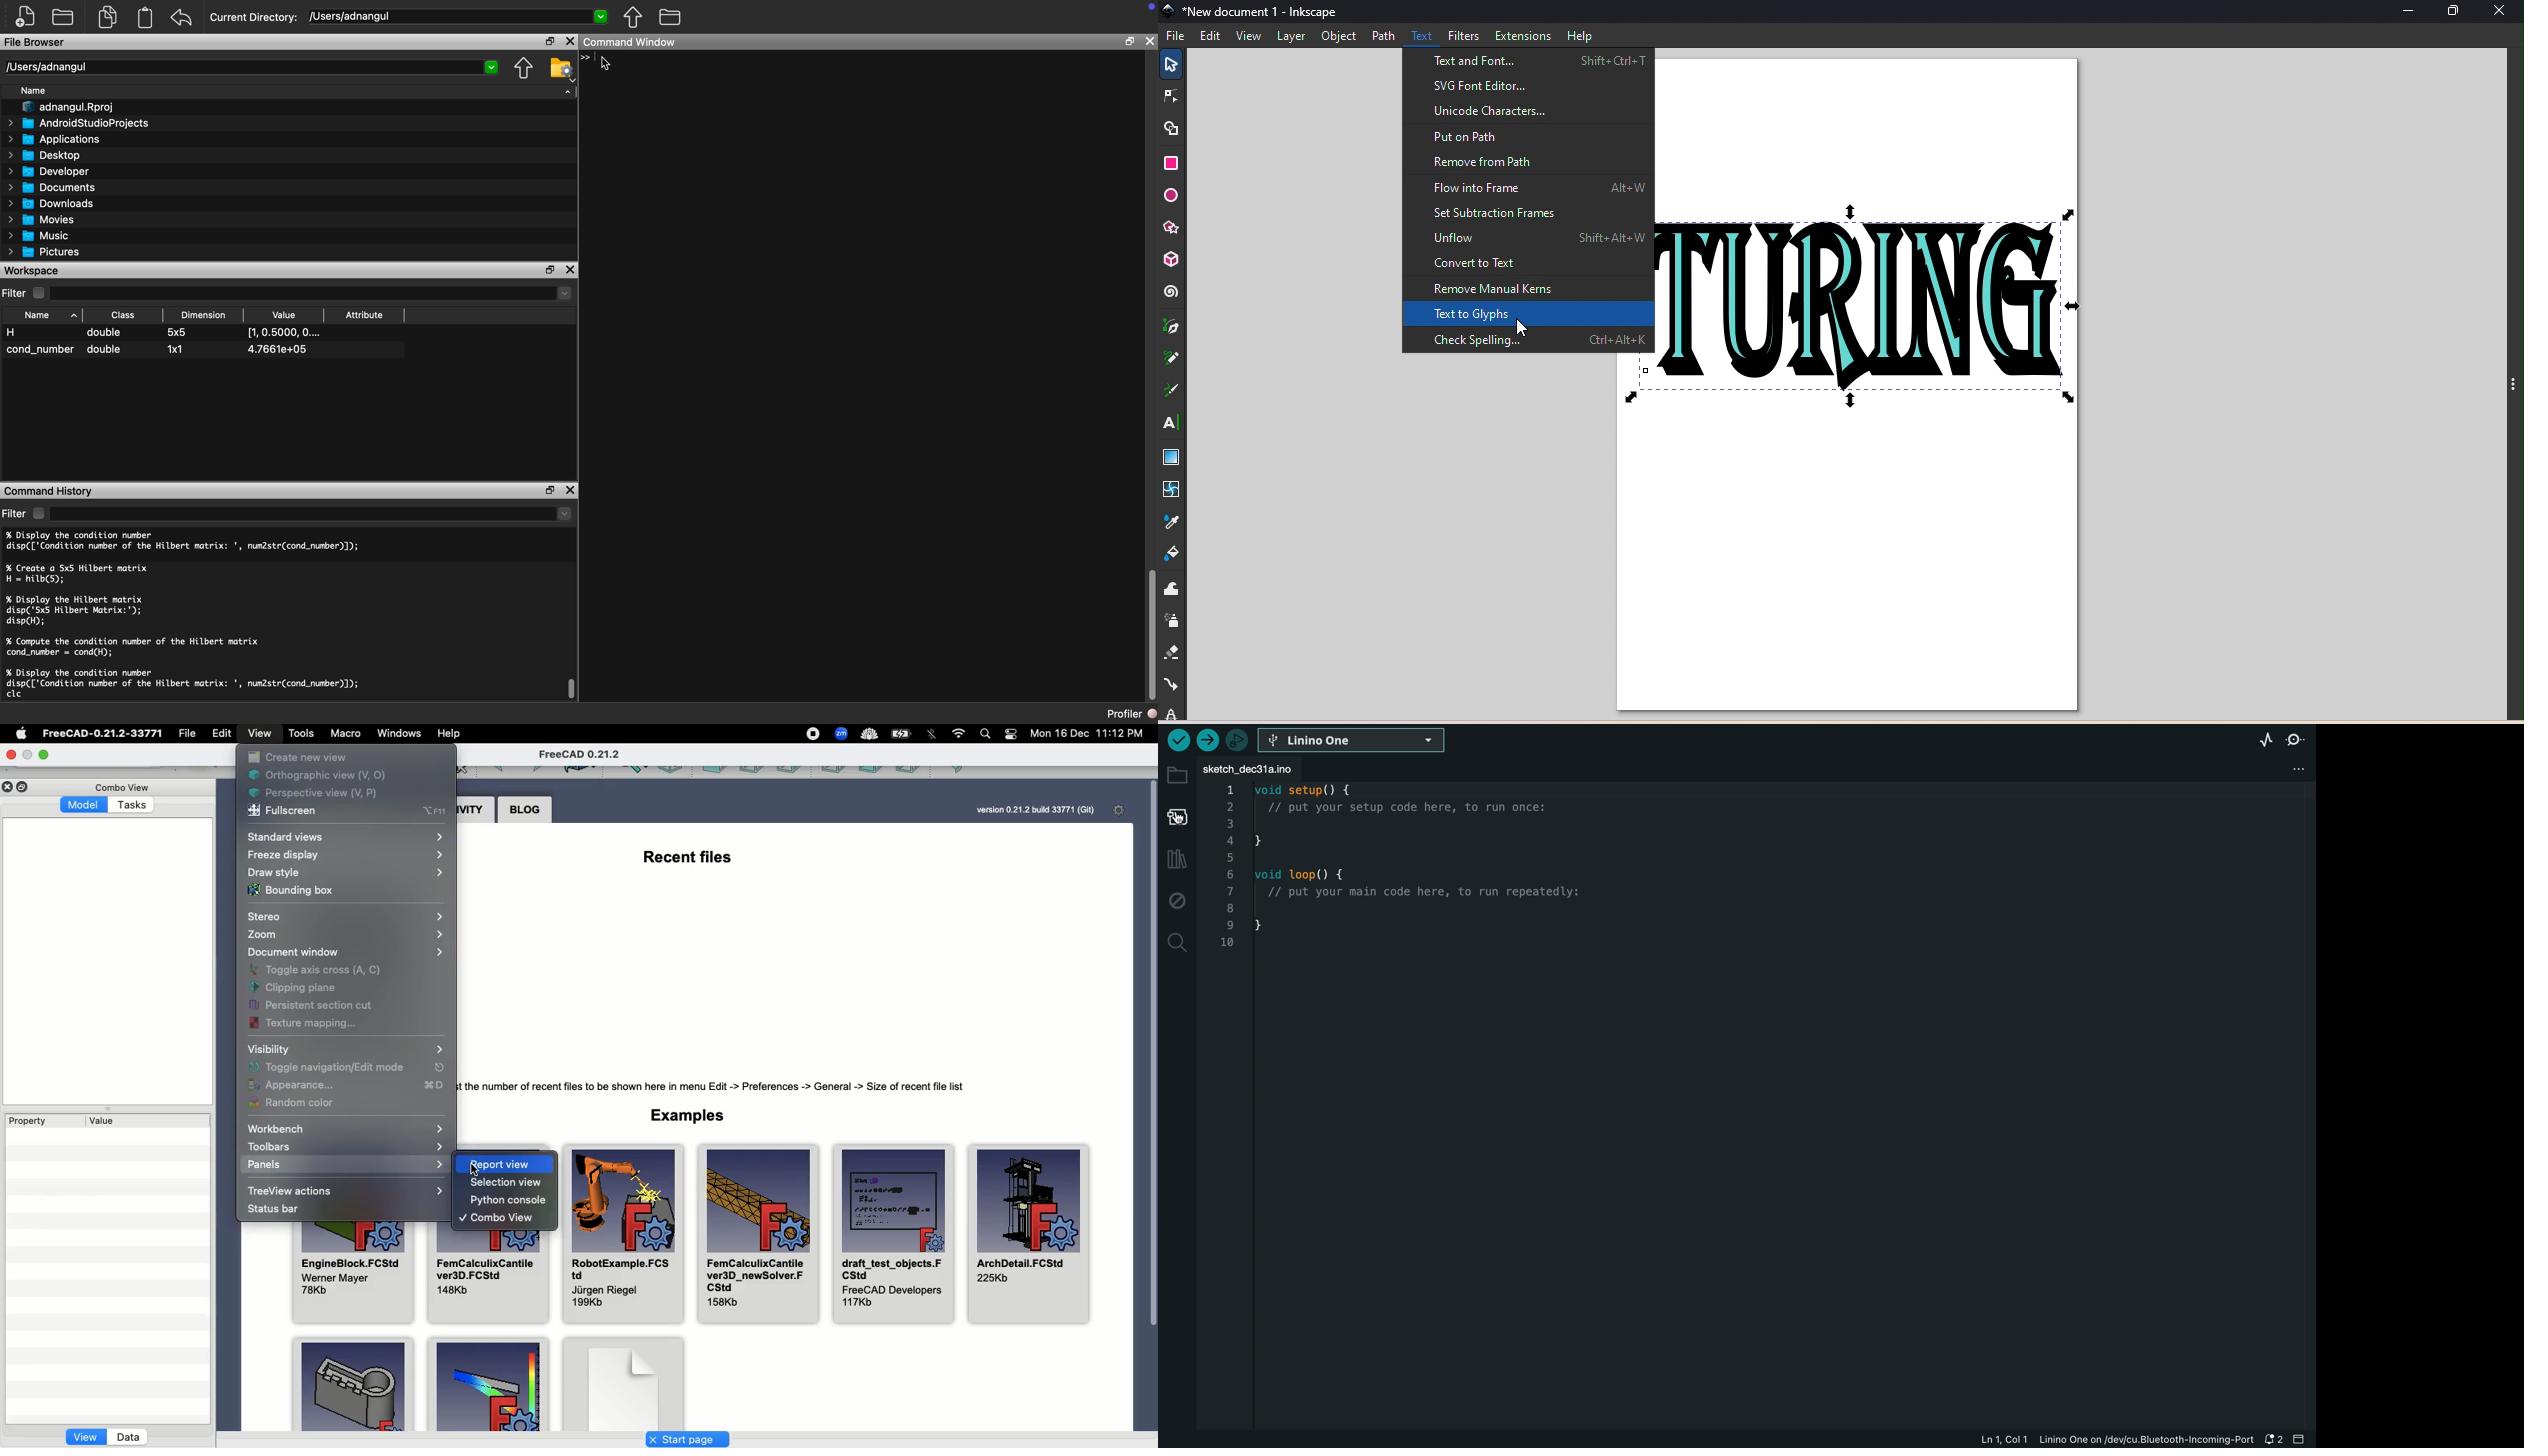 The width and height of the screenshot is (2548, 1456). What do you see at coordinates (344, 736) in the screenshot?
I see `Macro` at bounding box center [344, 736].